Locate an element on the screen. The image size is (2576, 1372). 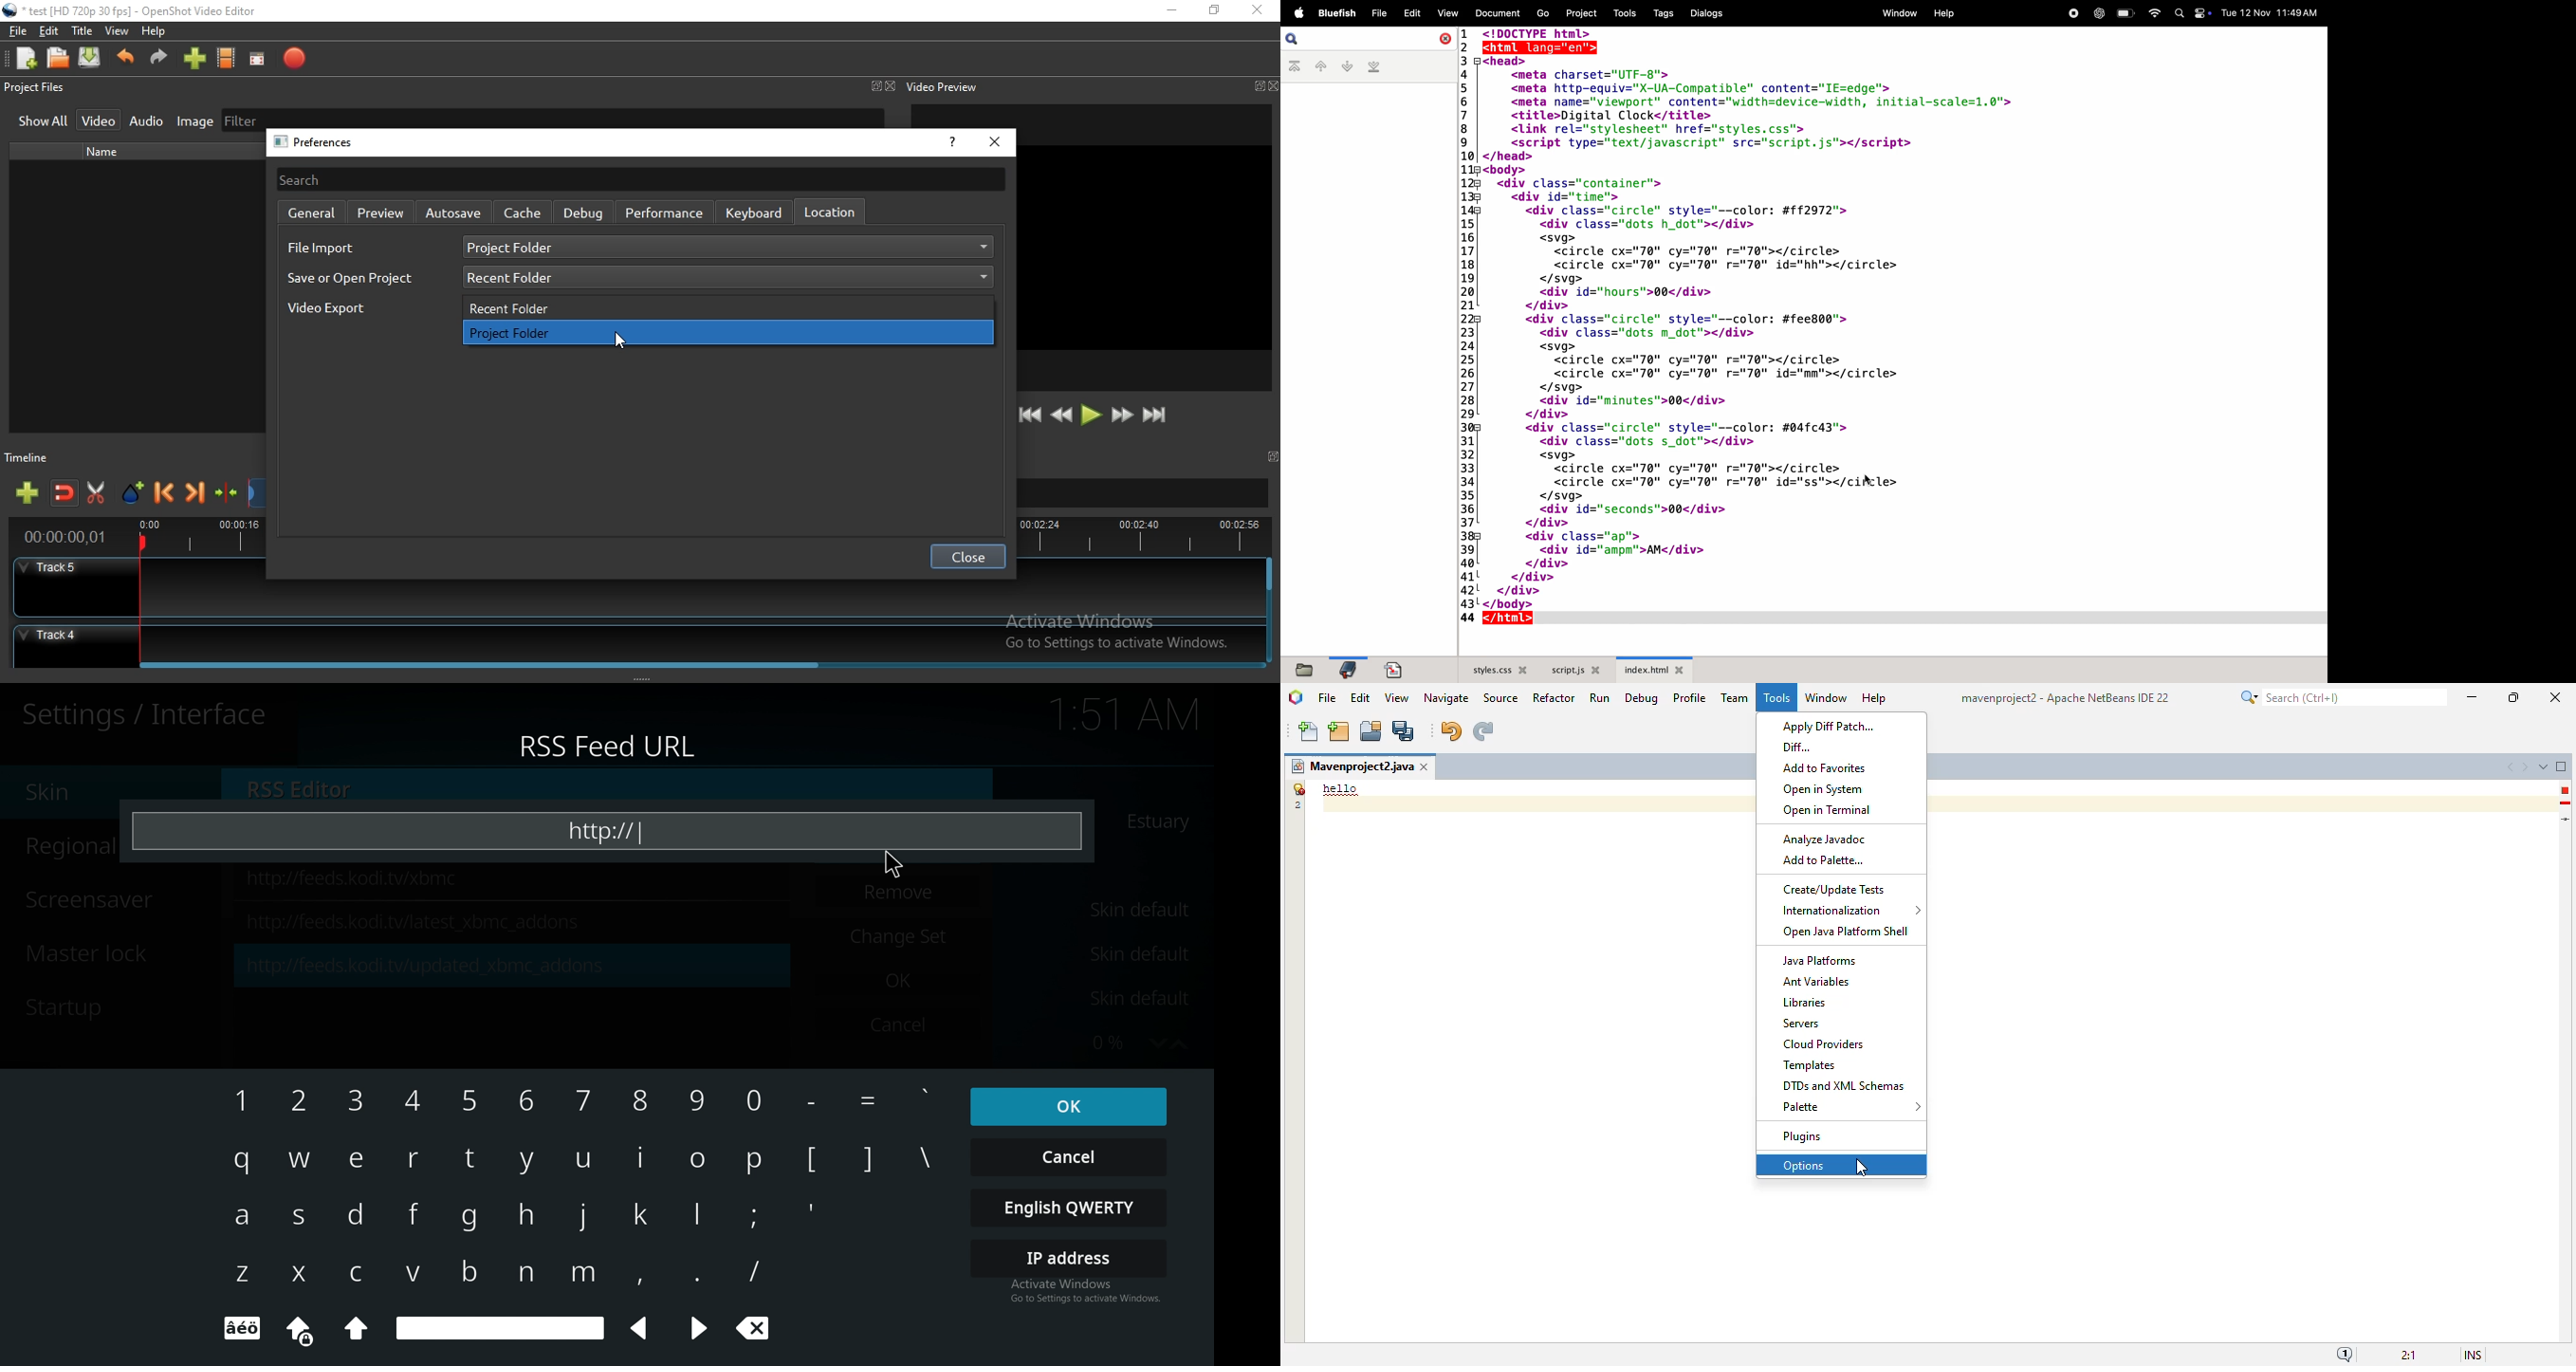
 is located at coordinates (875, 1102).